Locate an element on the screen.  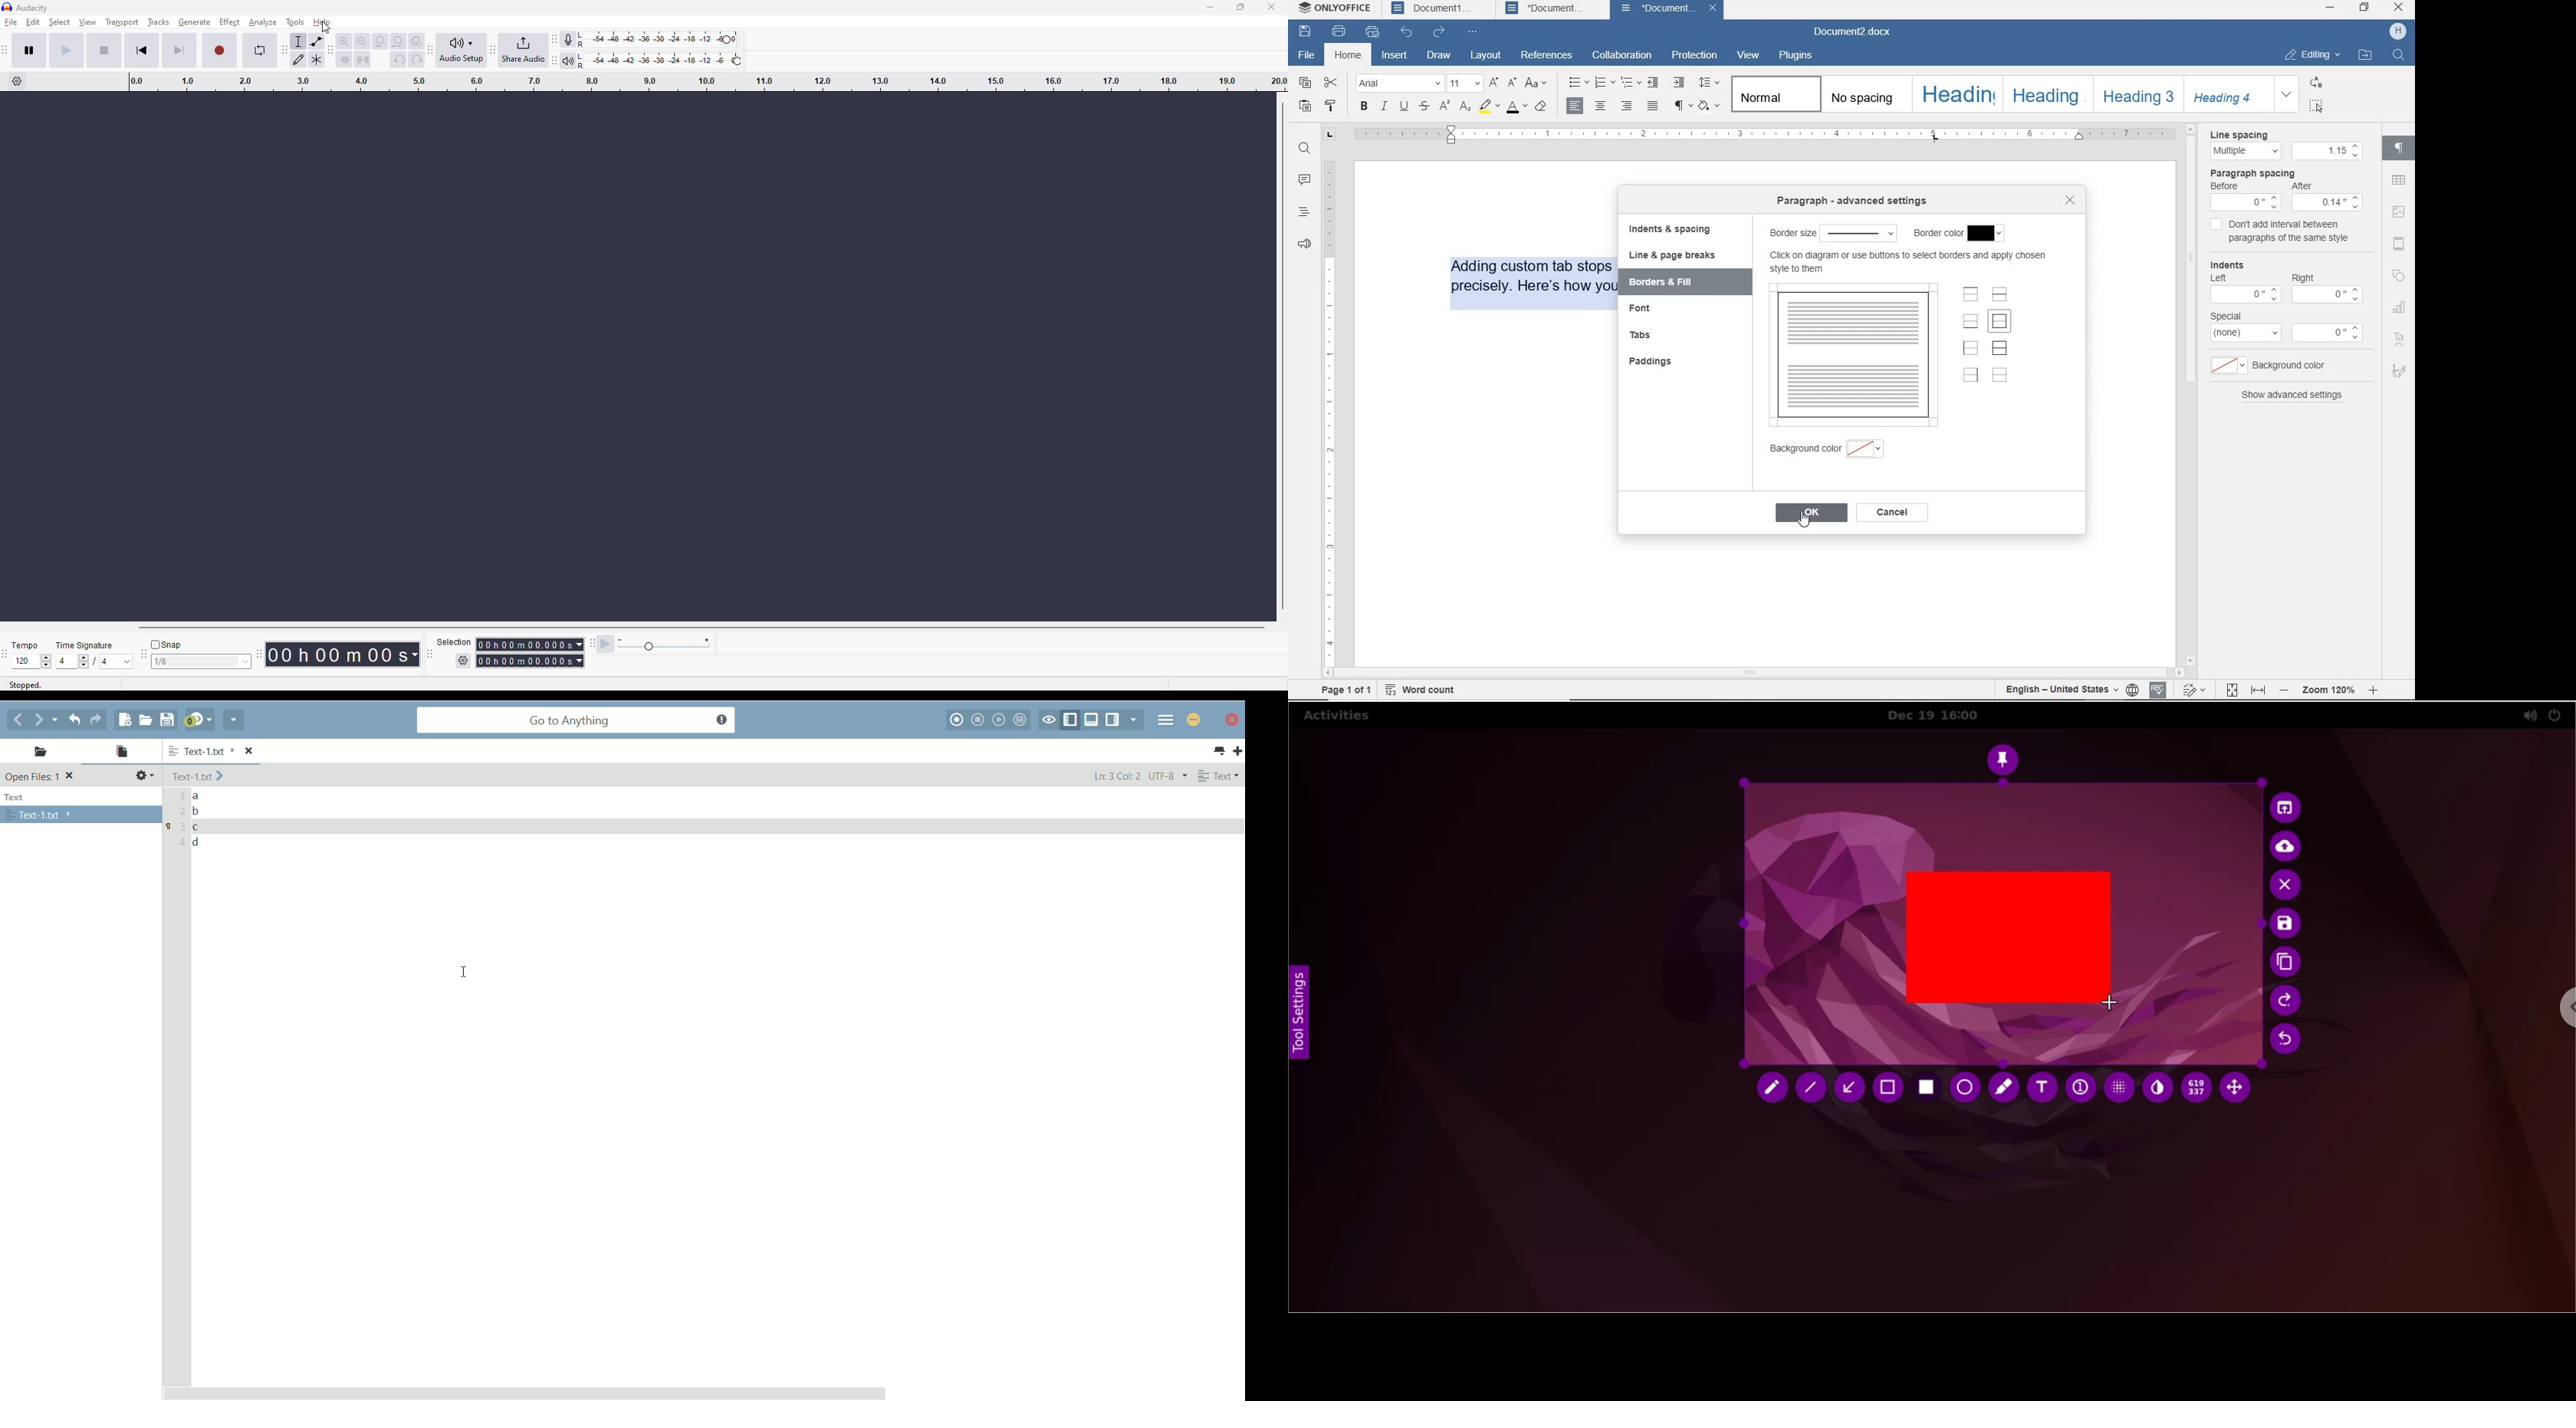
indents is located at coordinates (2230, 263).